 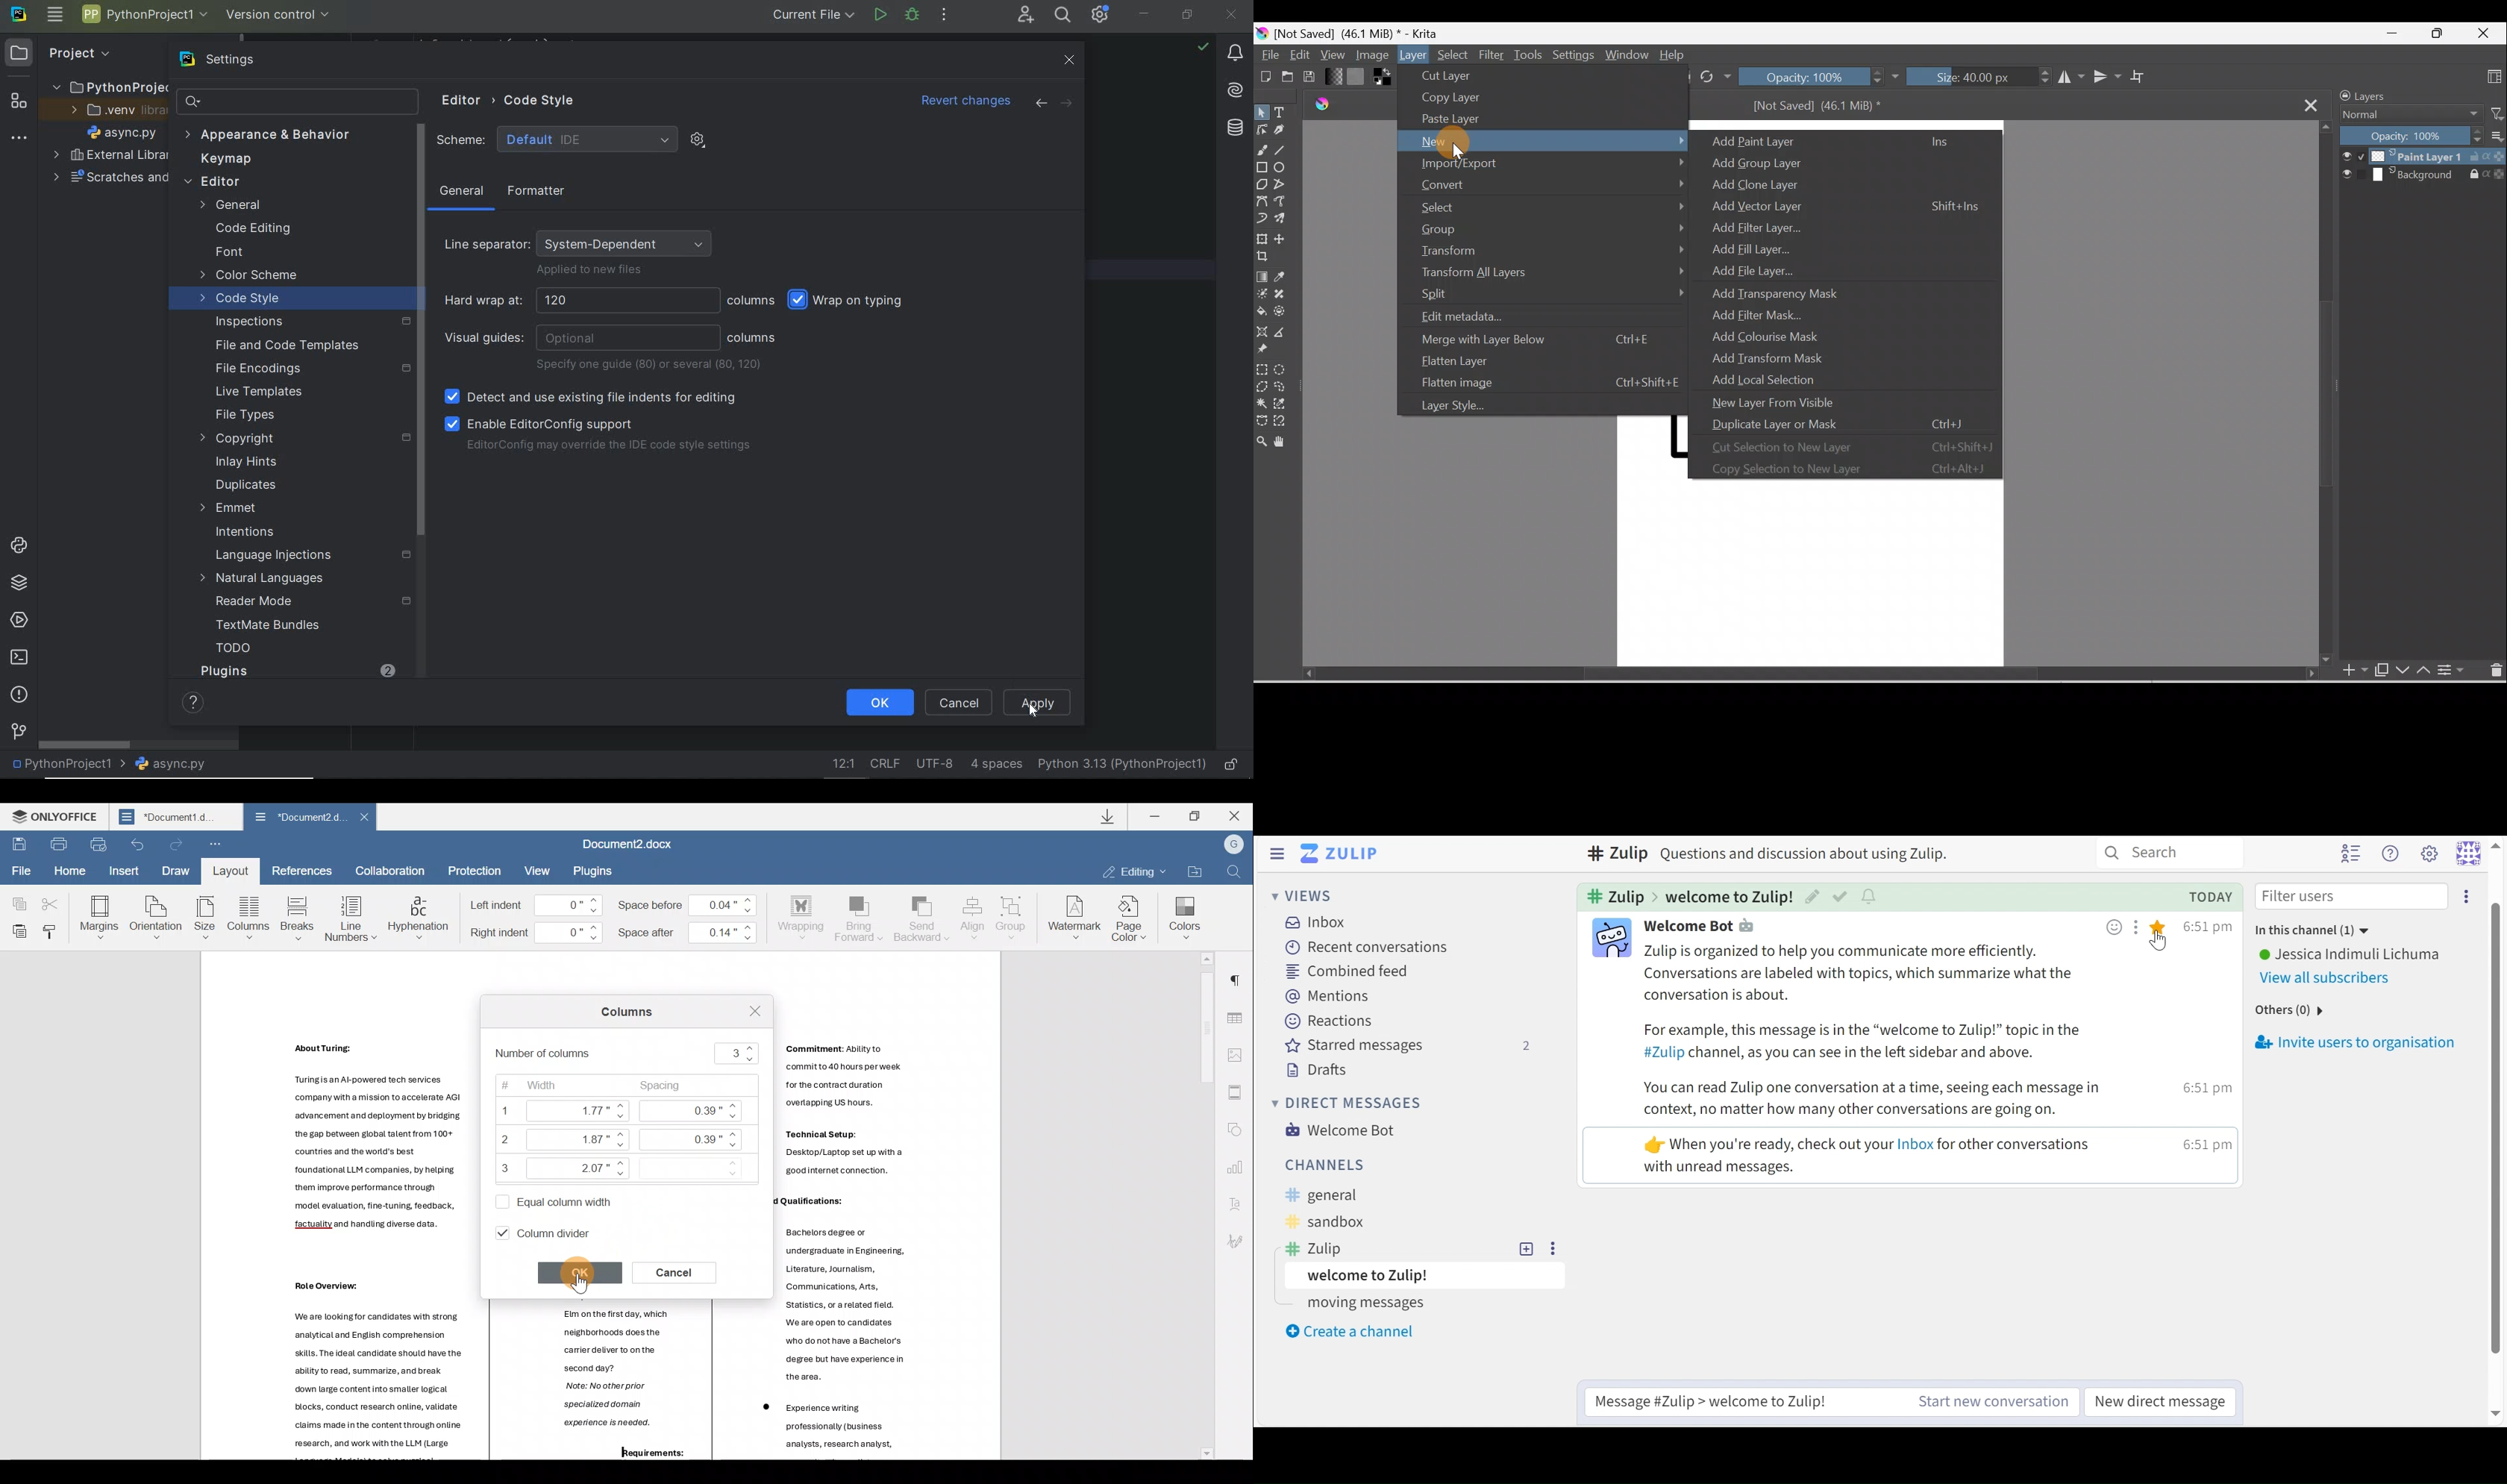 What do you see at coordinates (2113, 925) in the screenshot?
I see `Add emoji reaction` at bounding box center [2113, 925].